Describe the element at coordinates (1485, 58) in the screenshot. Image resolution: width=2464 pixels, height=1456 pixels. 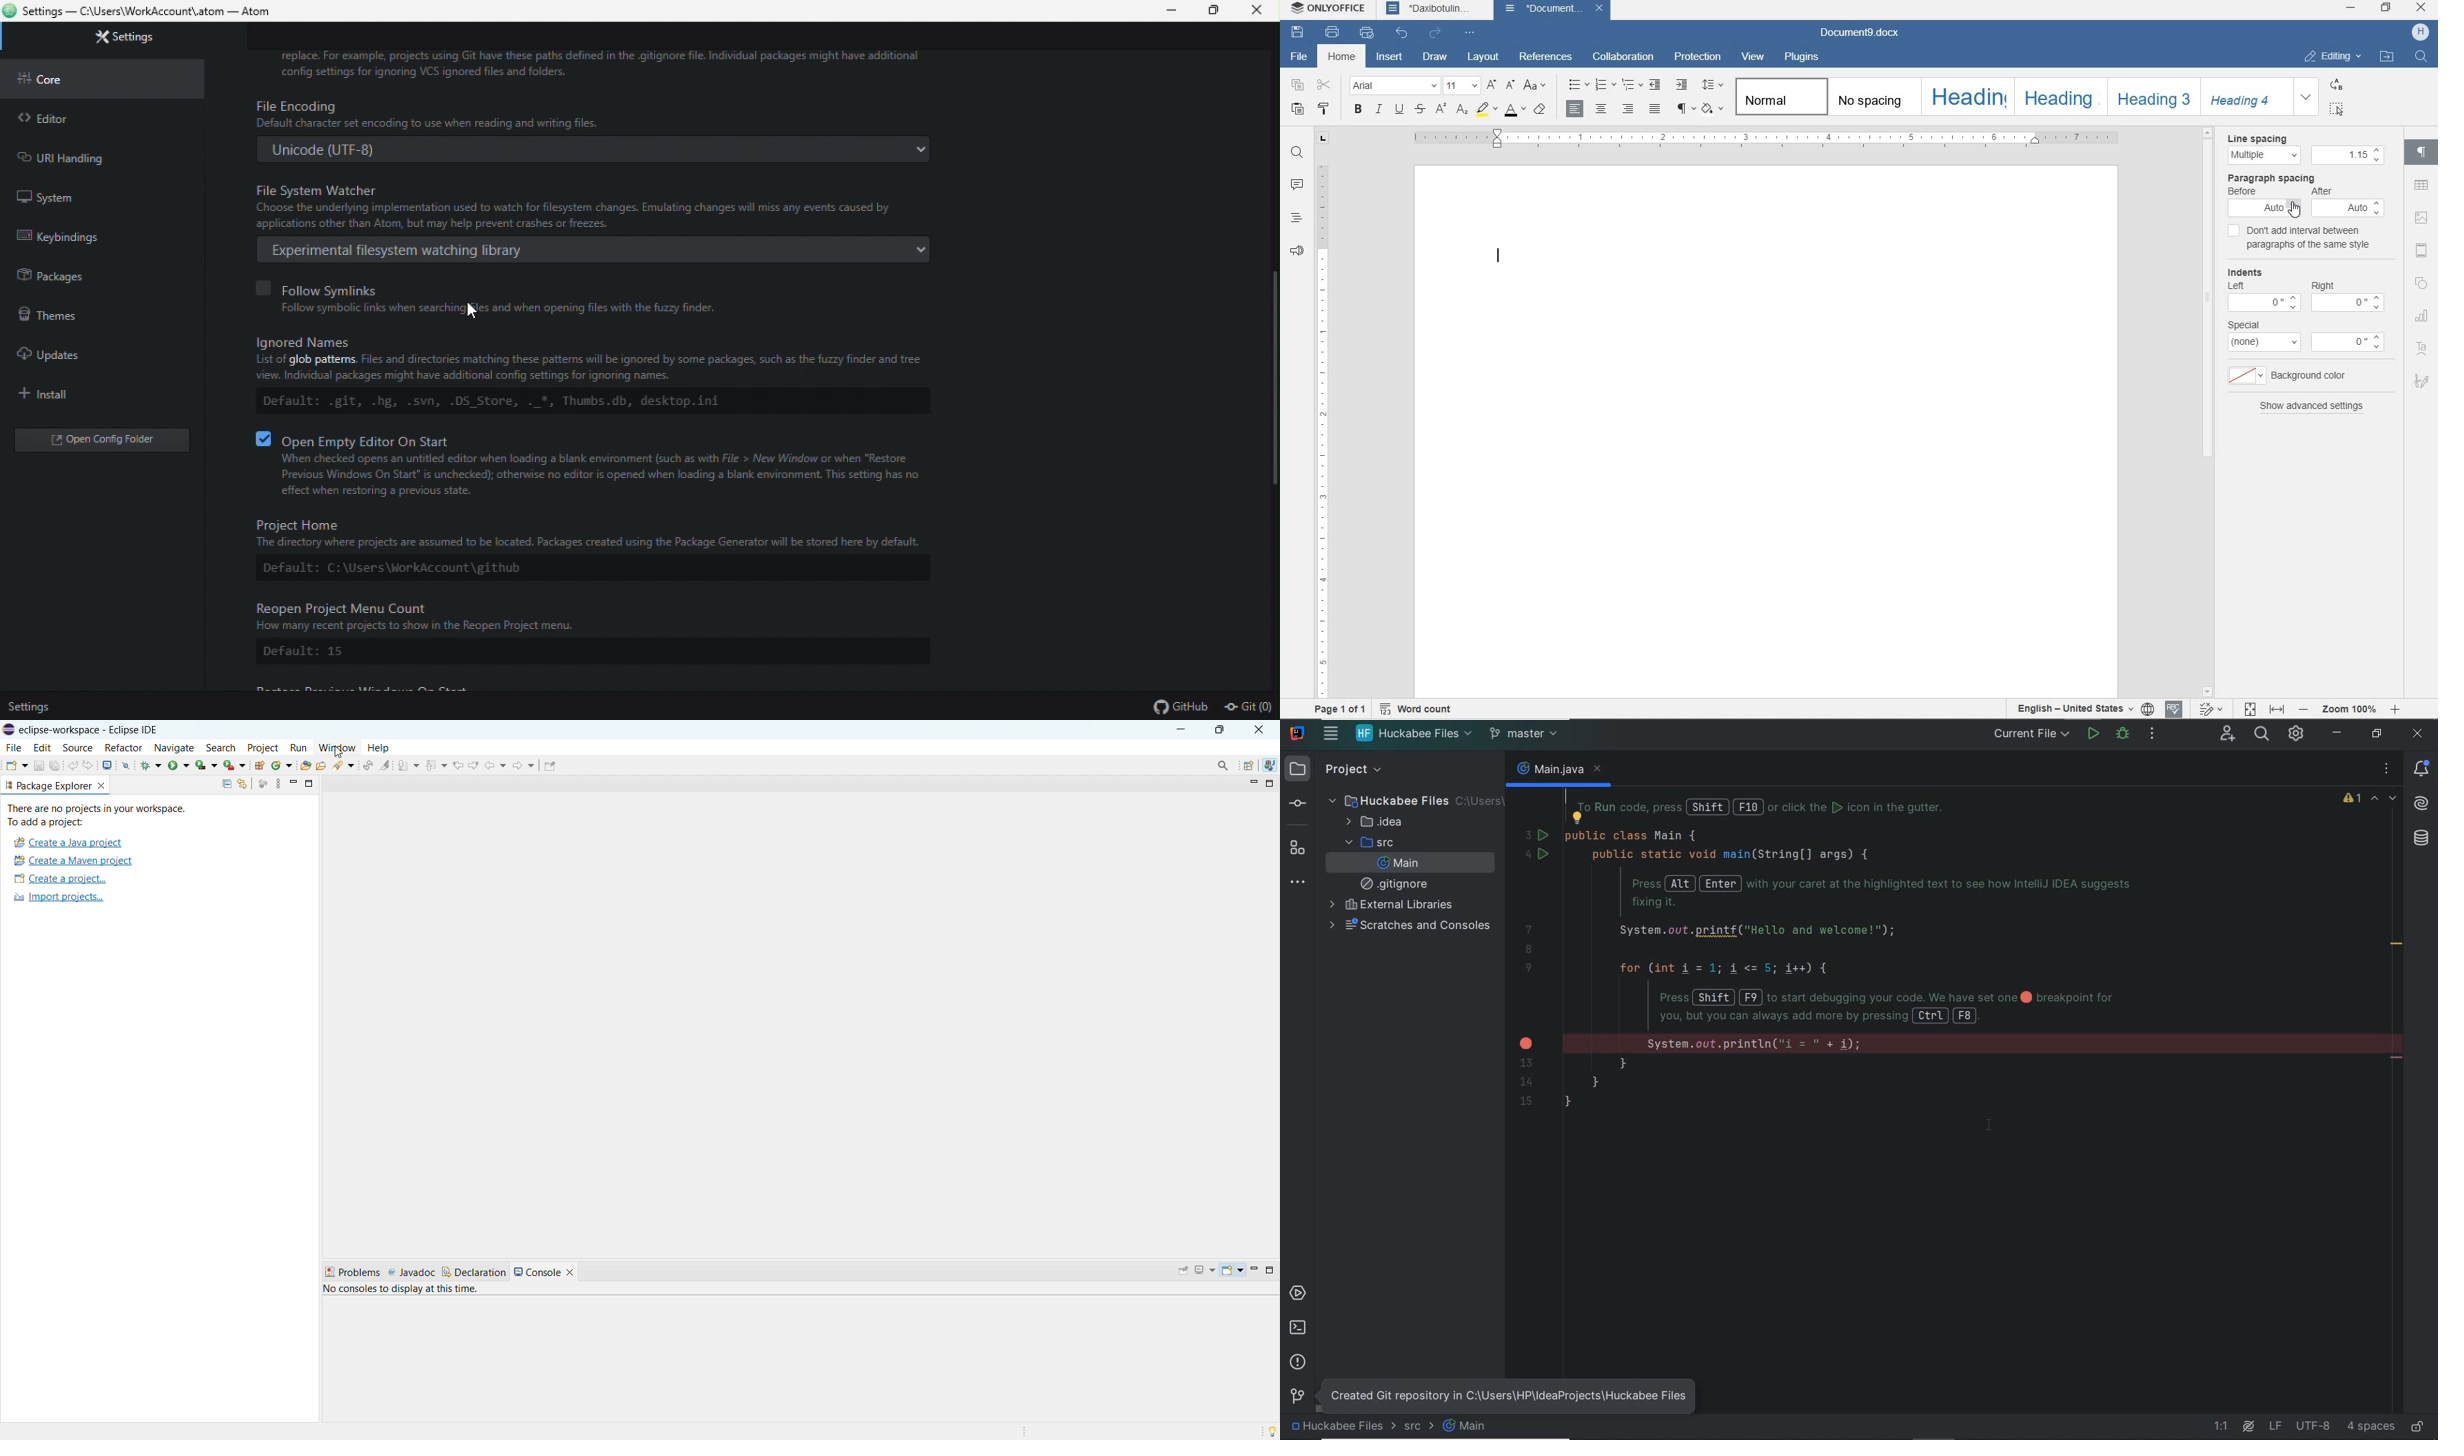
I see `layout` at that location.